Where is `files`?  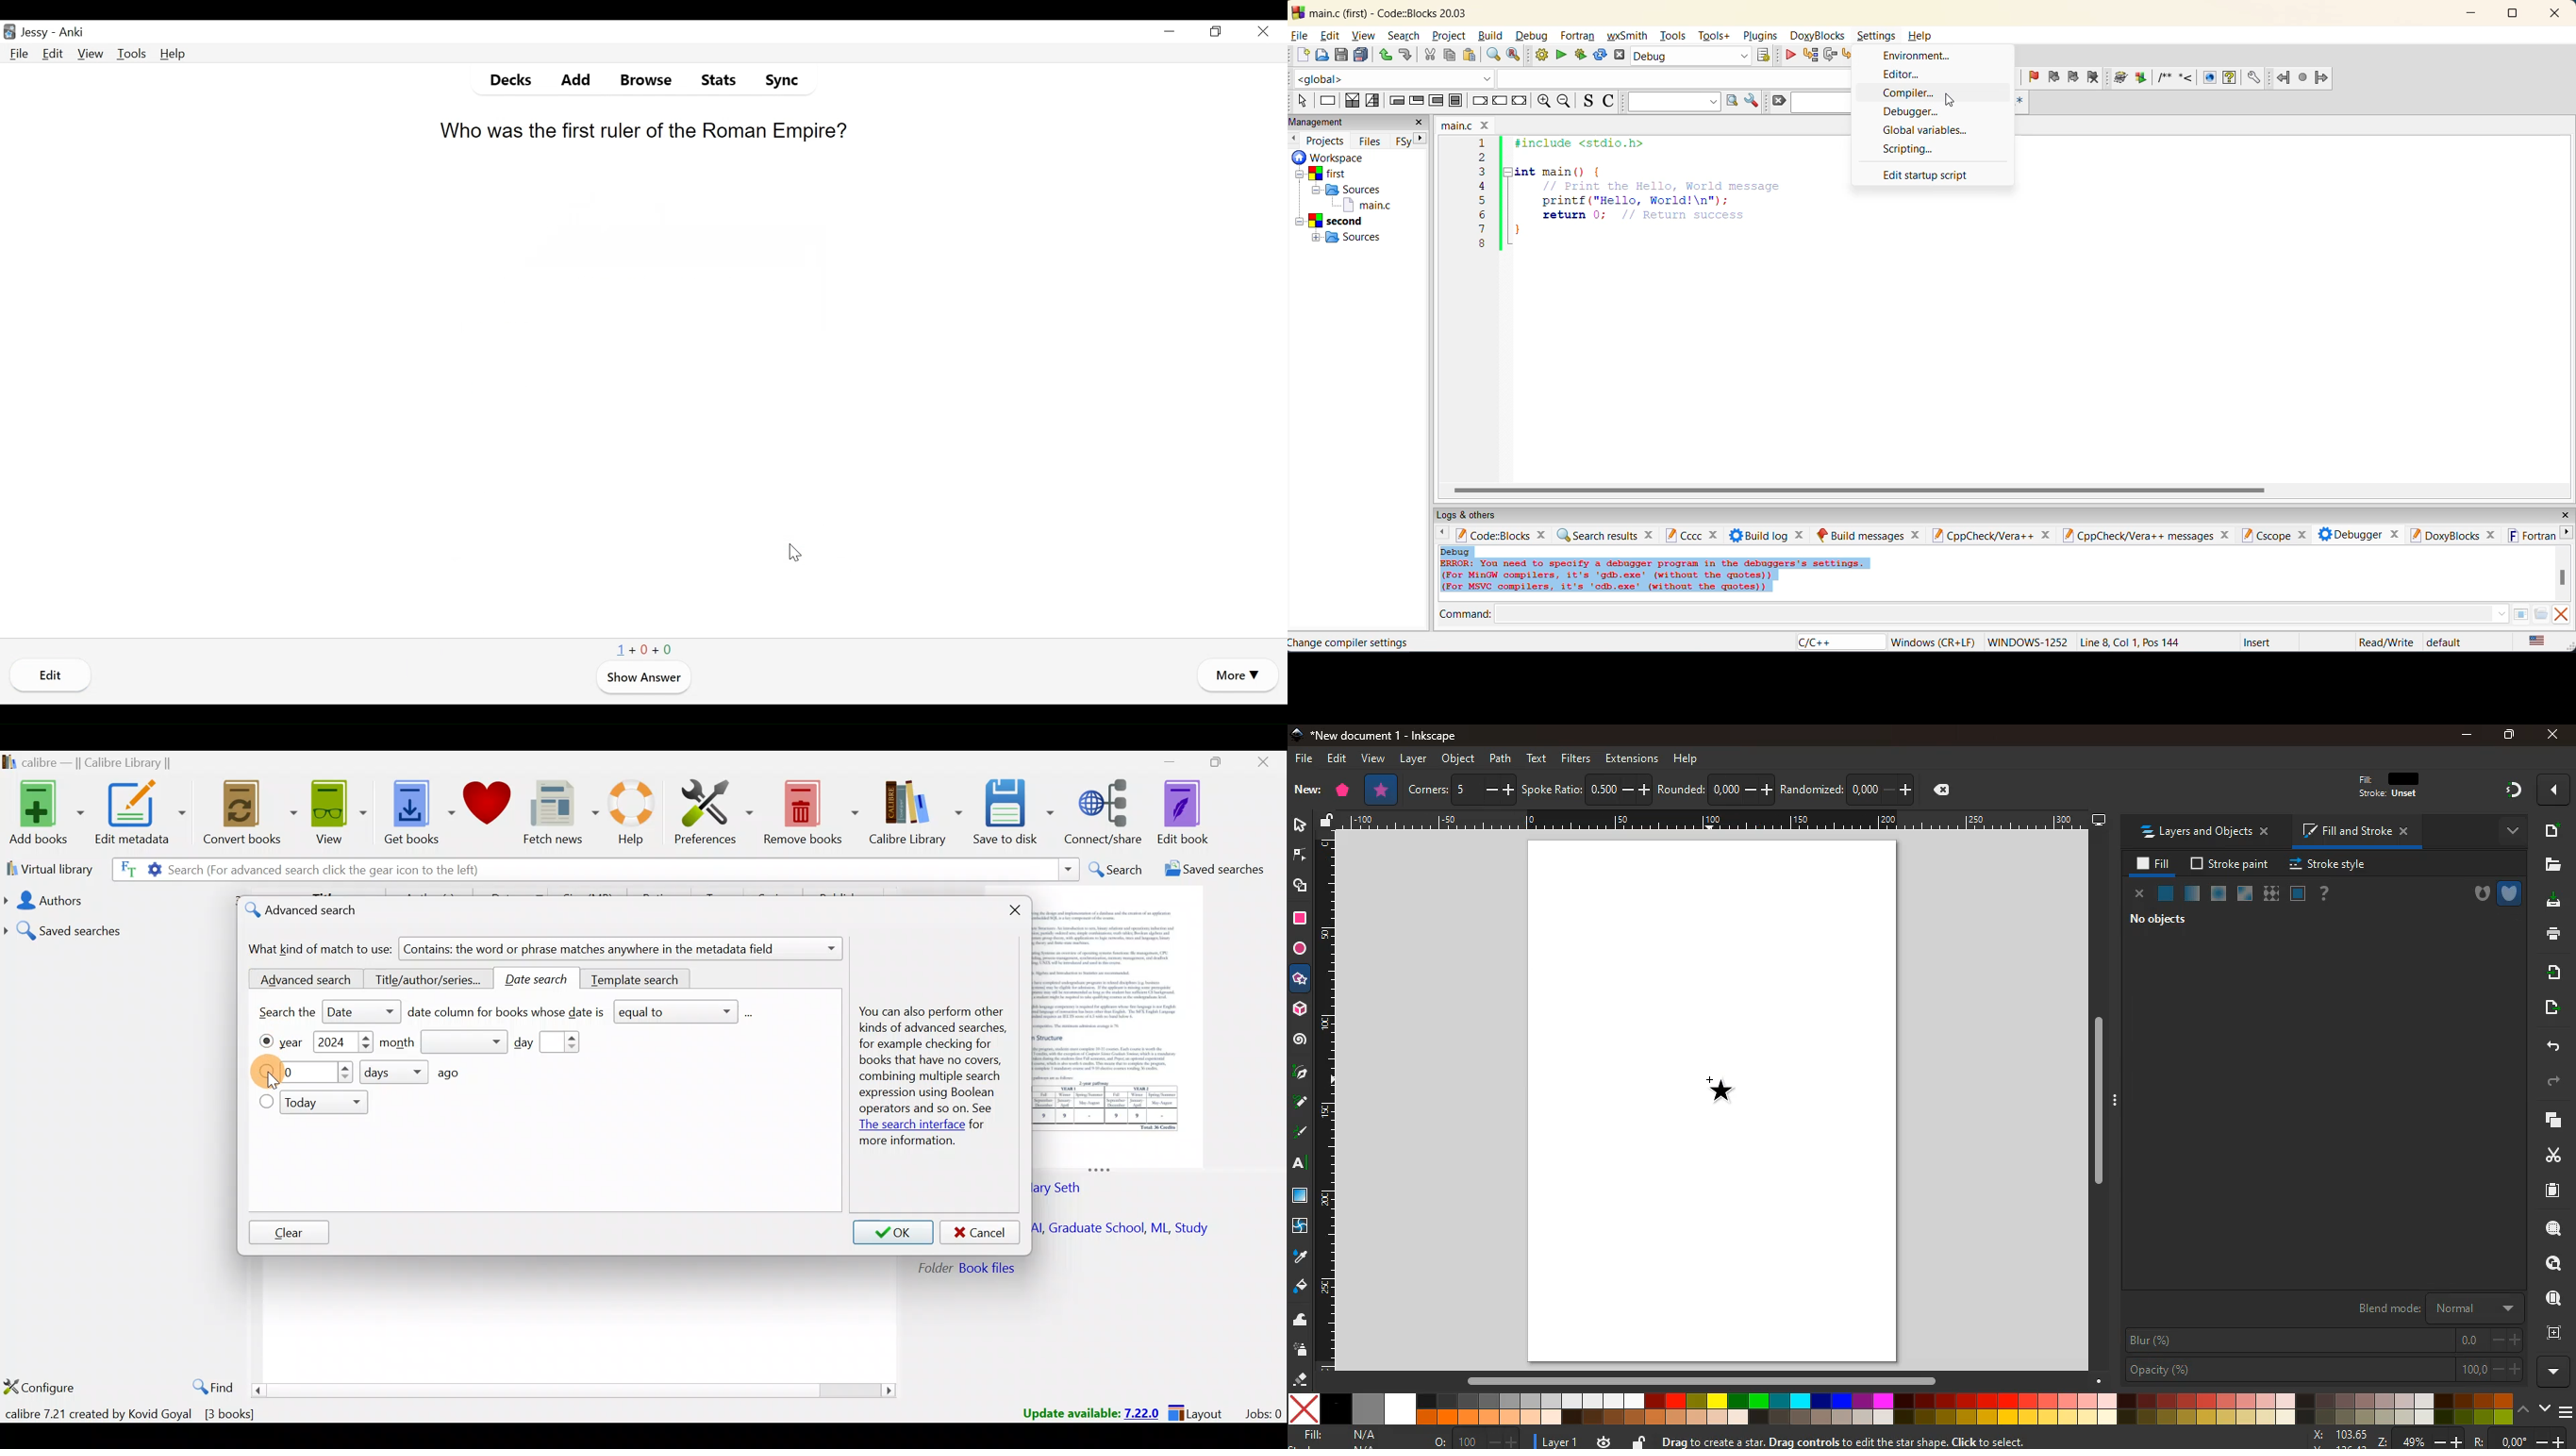 files is located at coordinates (1372, 140).